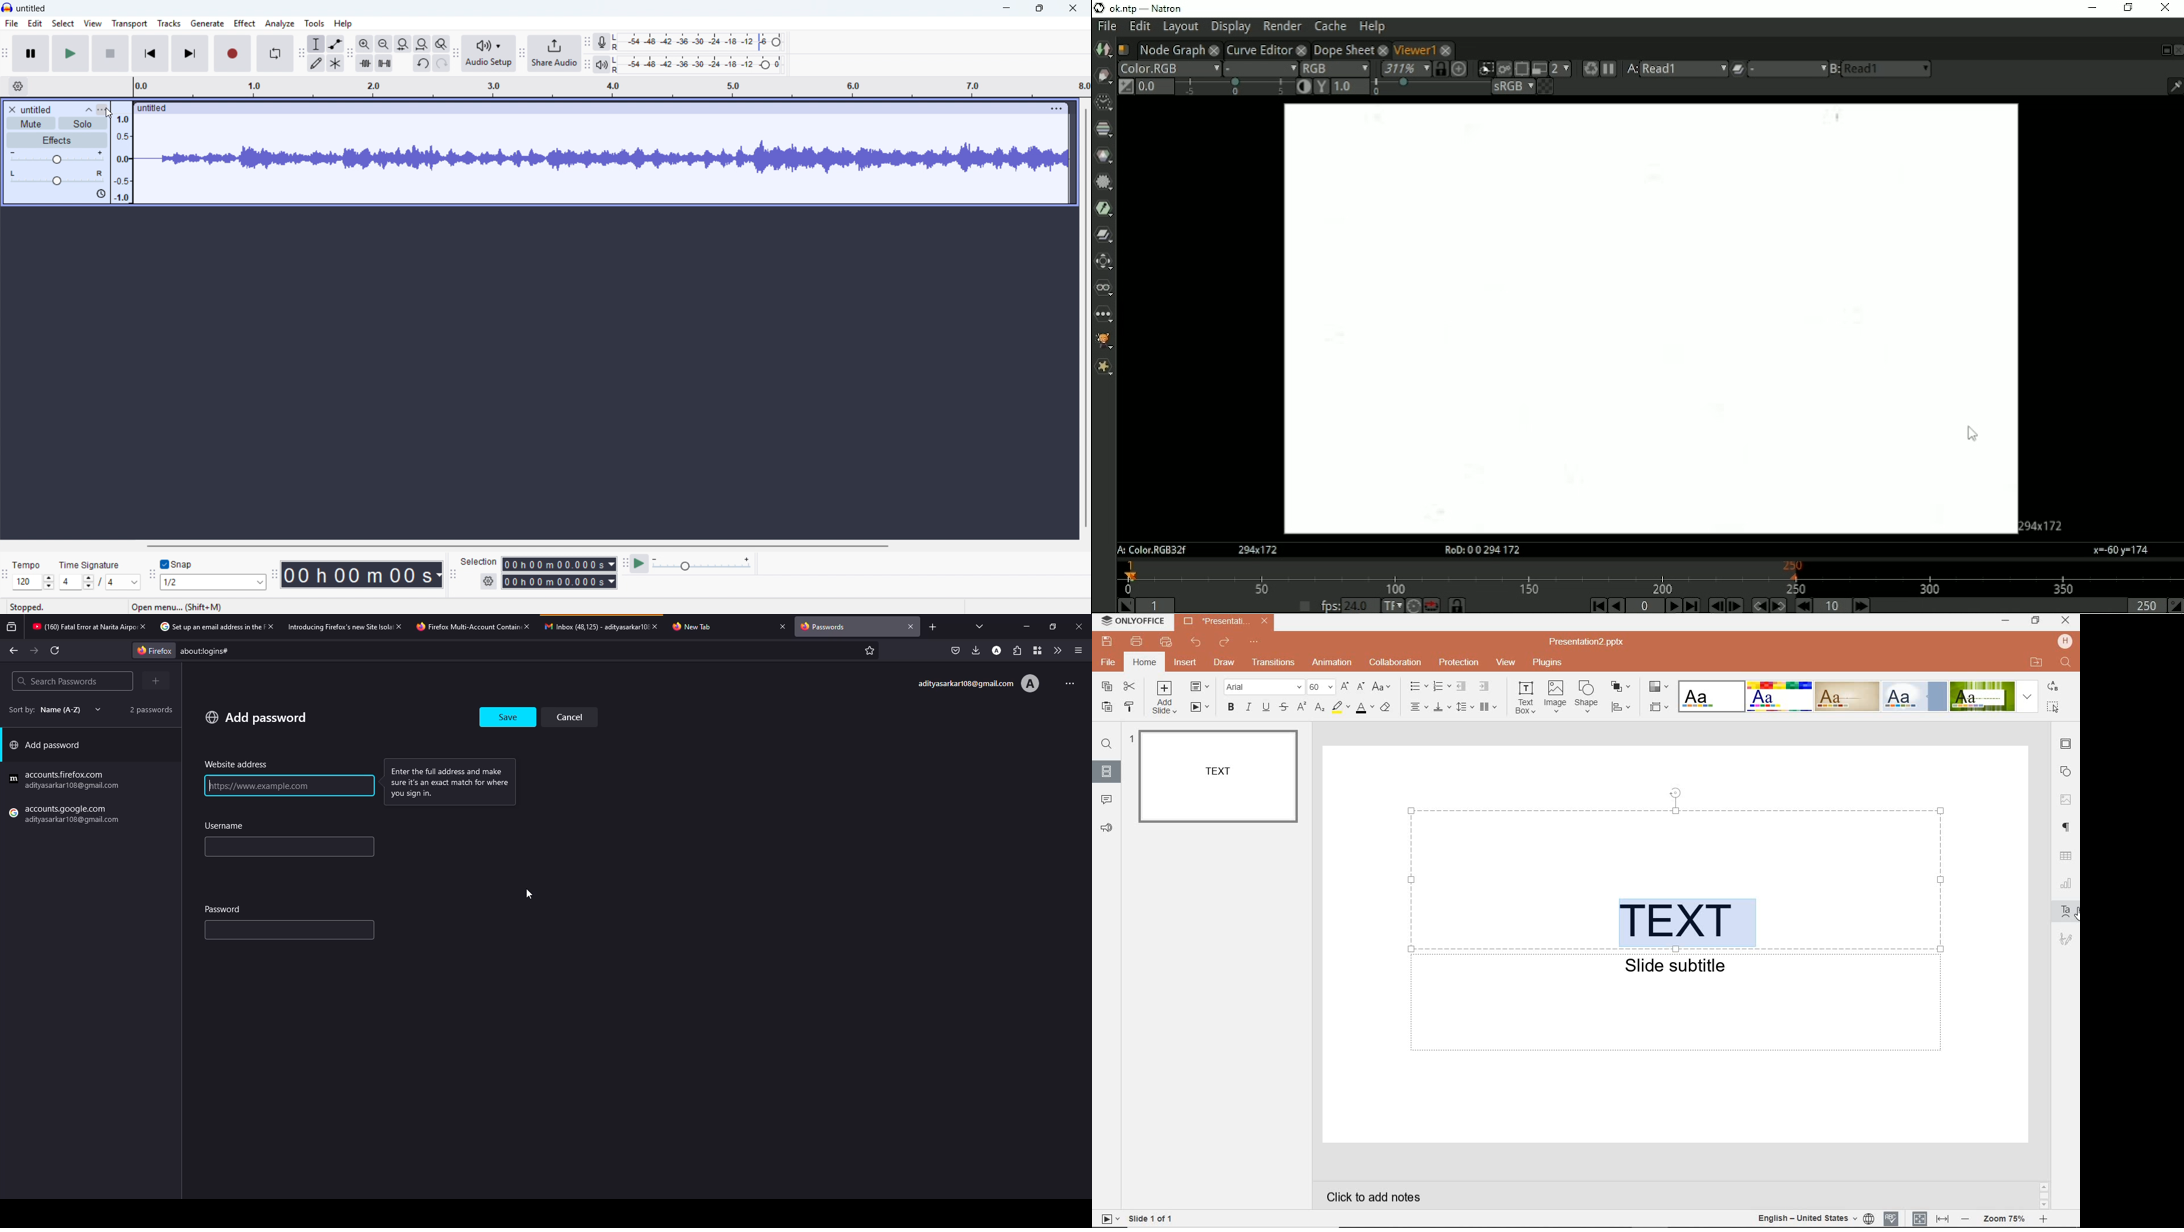 This screenshot has width=2184, height=1232. I want to click on SYSTEM NAME, so click(1131, 620).